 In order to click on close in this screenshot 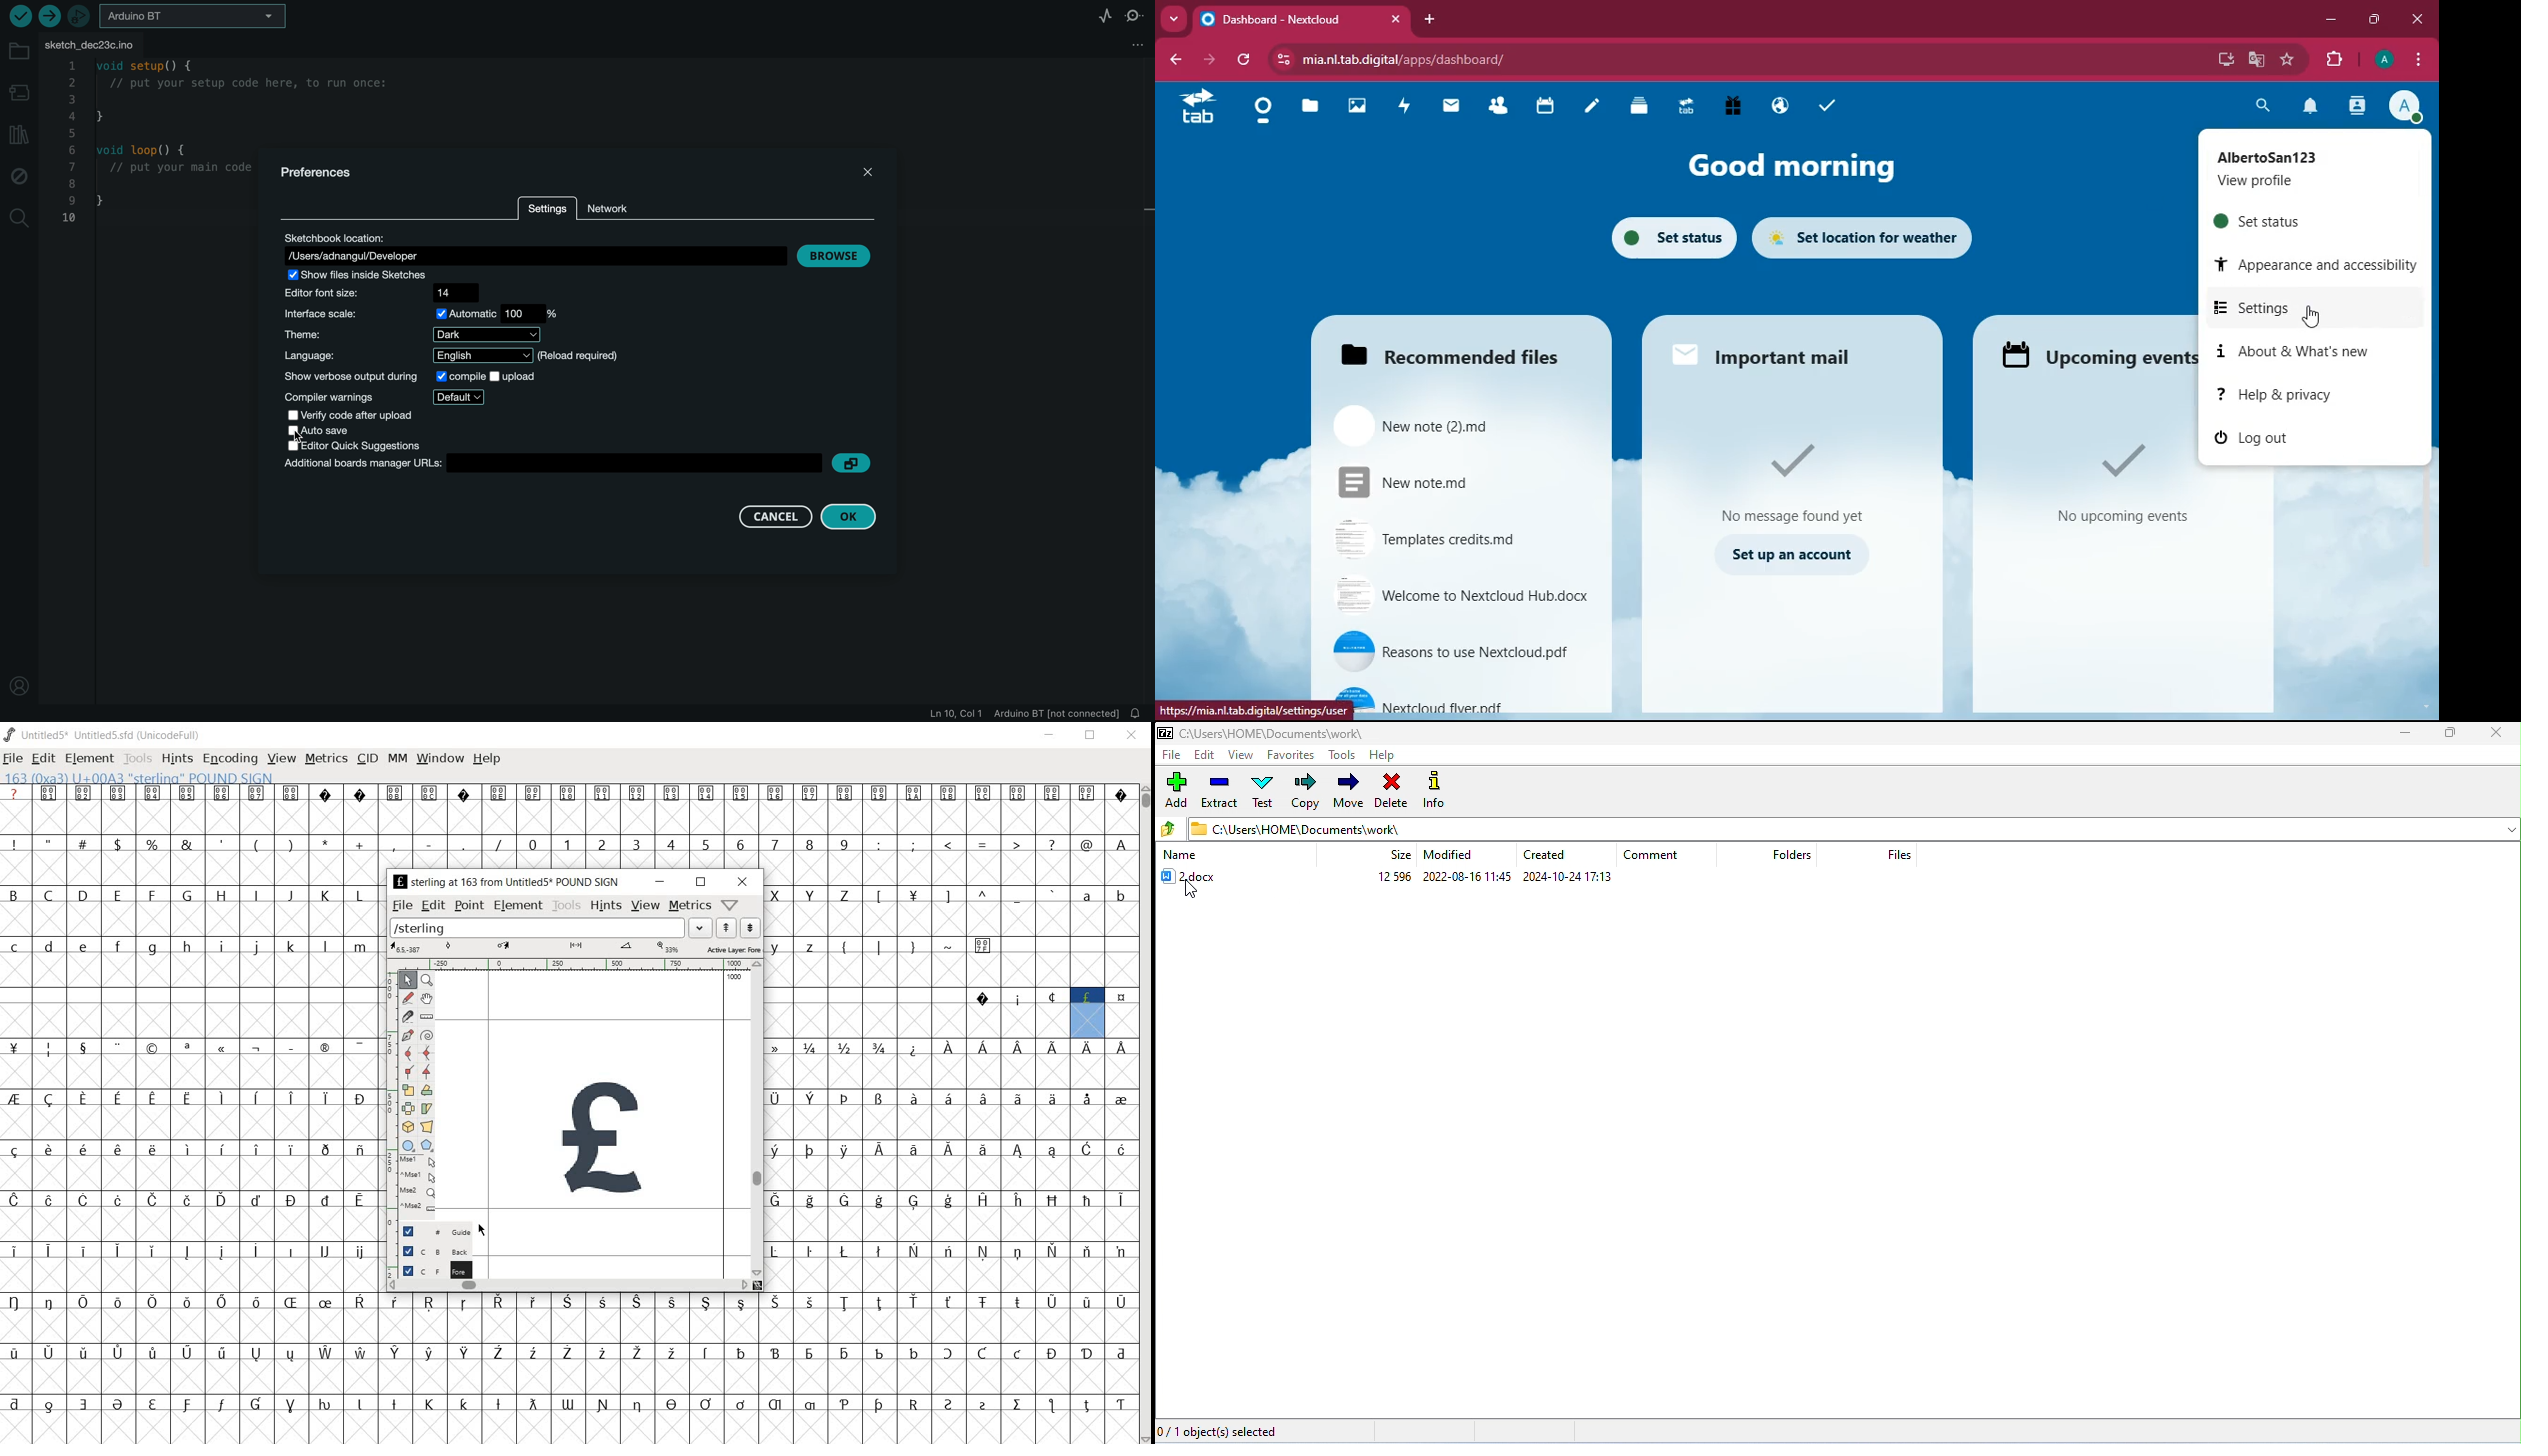, I will do `click(1395, 21)`.